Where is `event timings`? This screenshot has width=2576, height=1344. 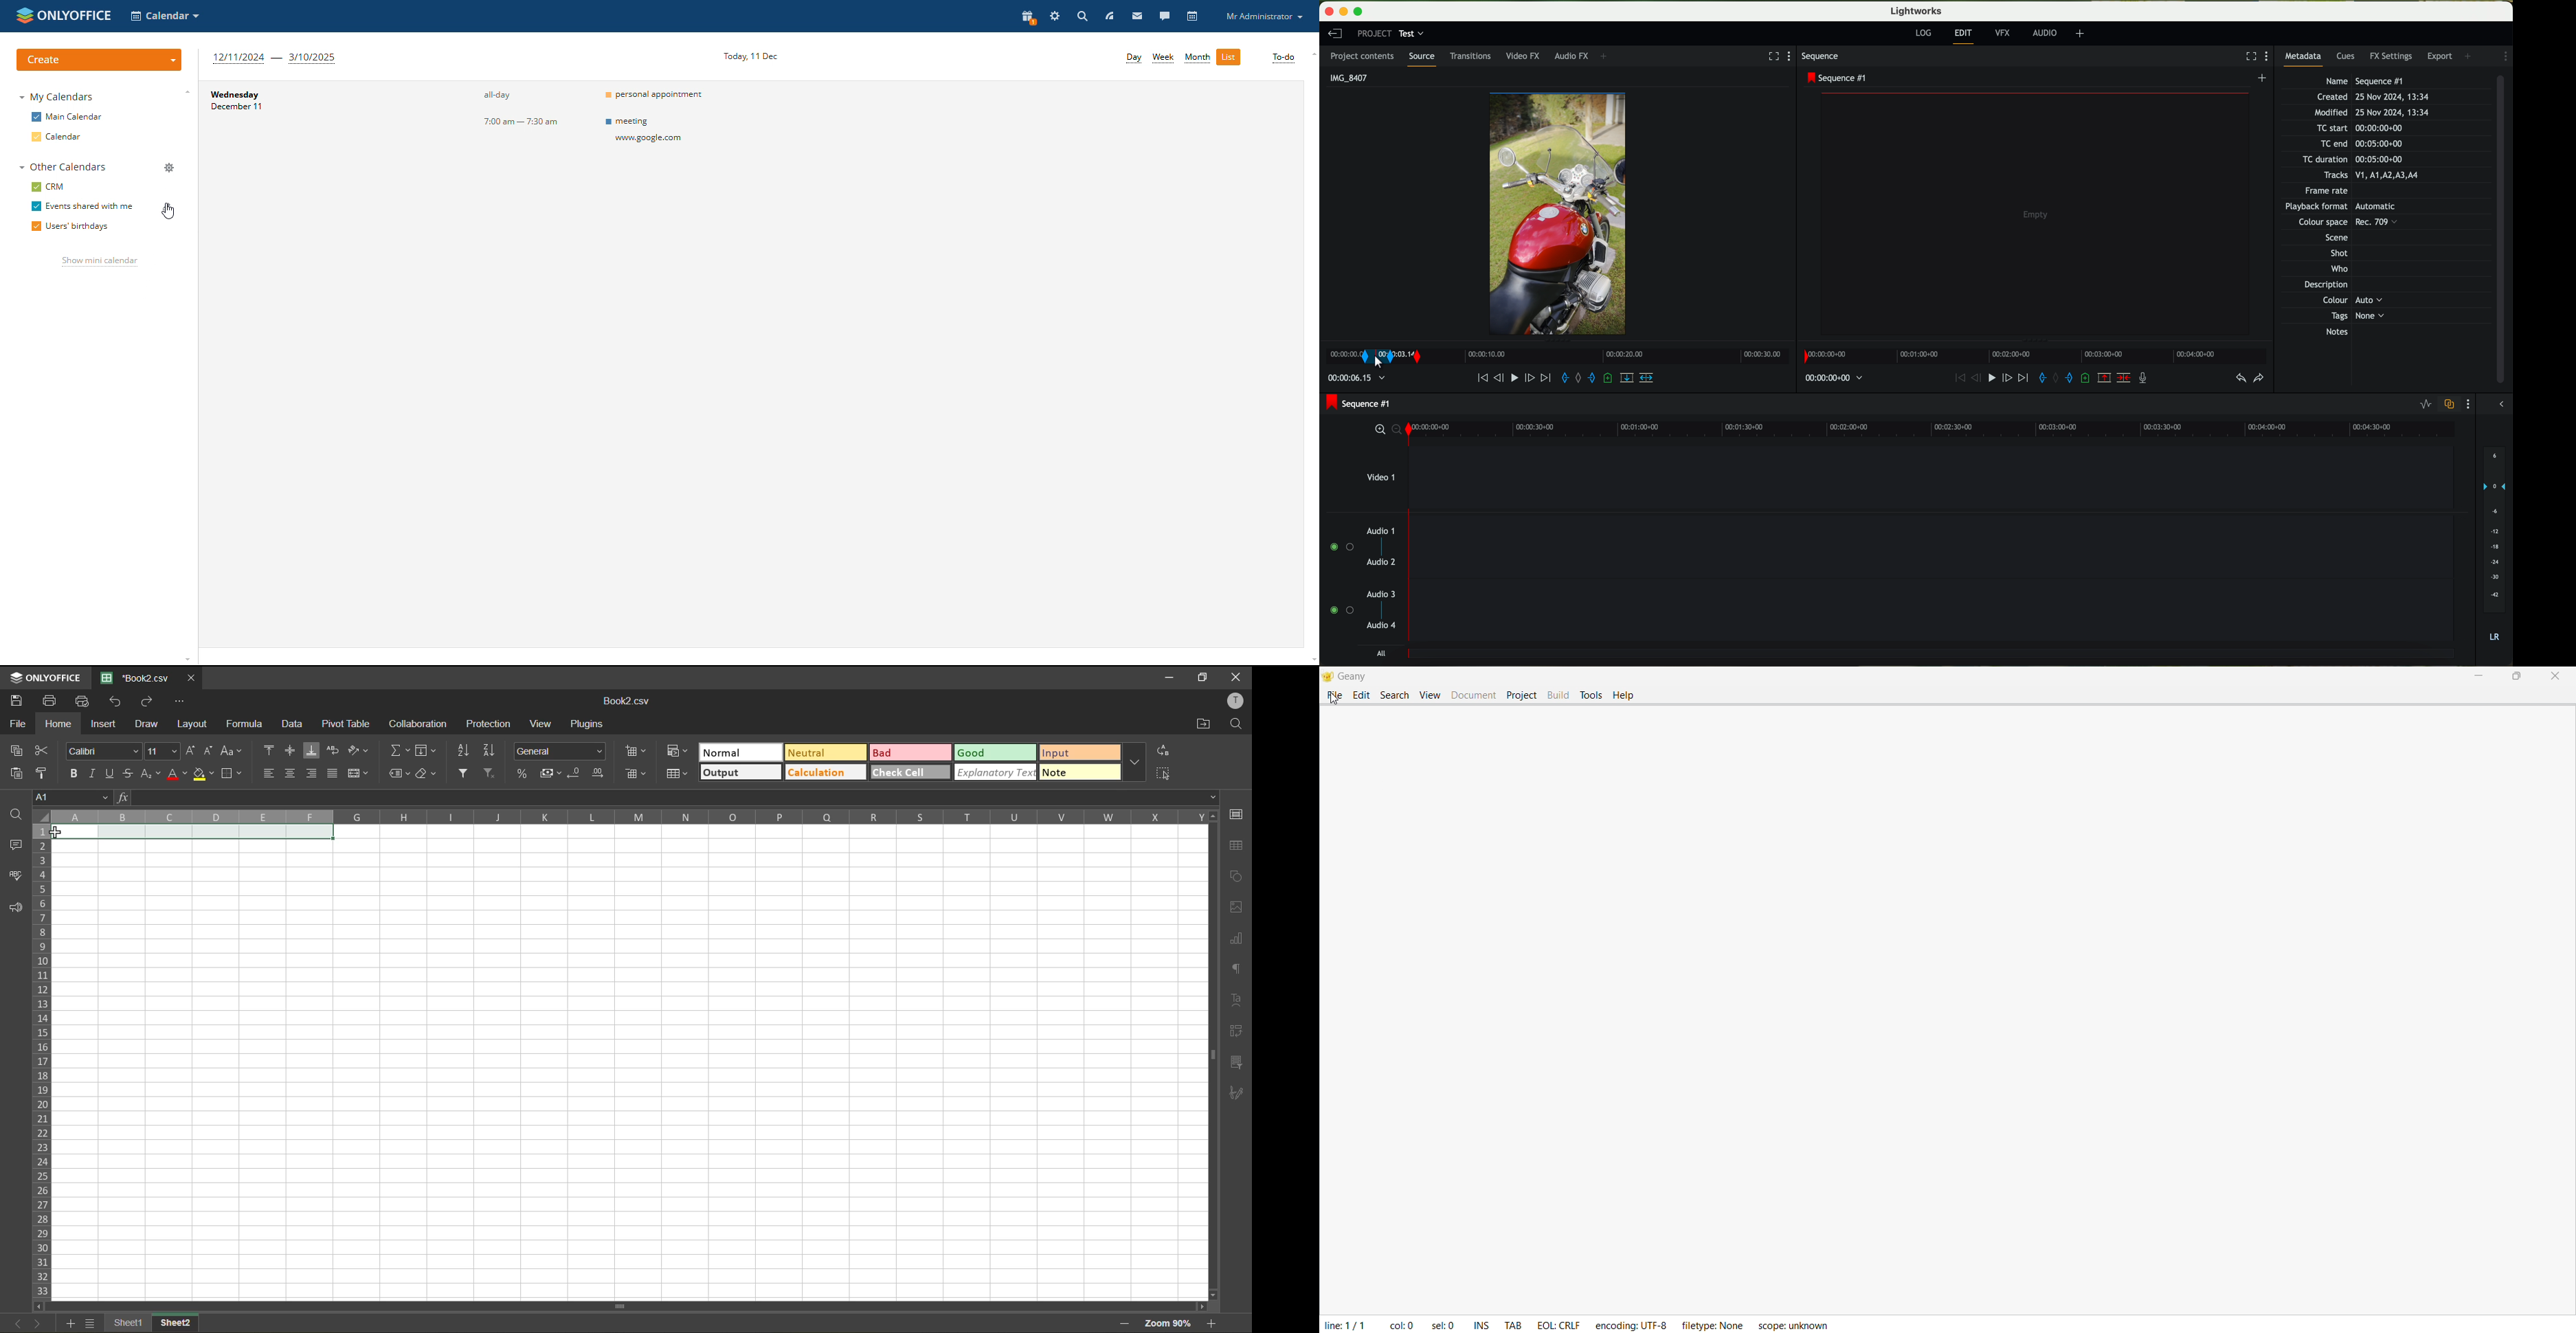
event timings is located at coordinates (526, 109).